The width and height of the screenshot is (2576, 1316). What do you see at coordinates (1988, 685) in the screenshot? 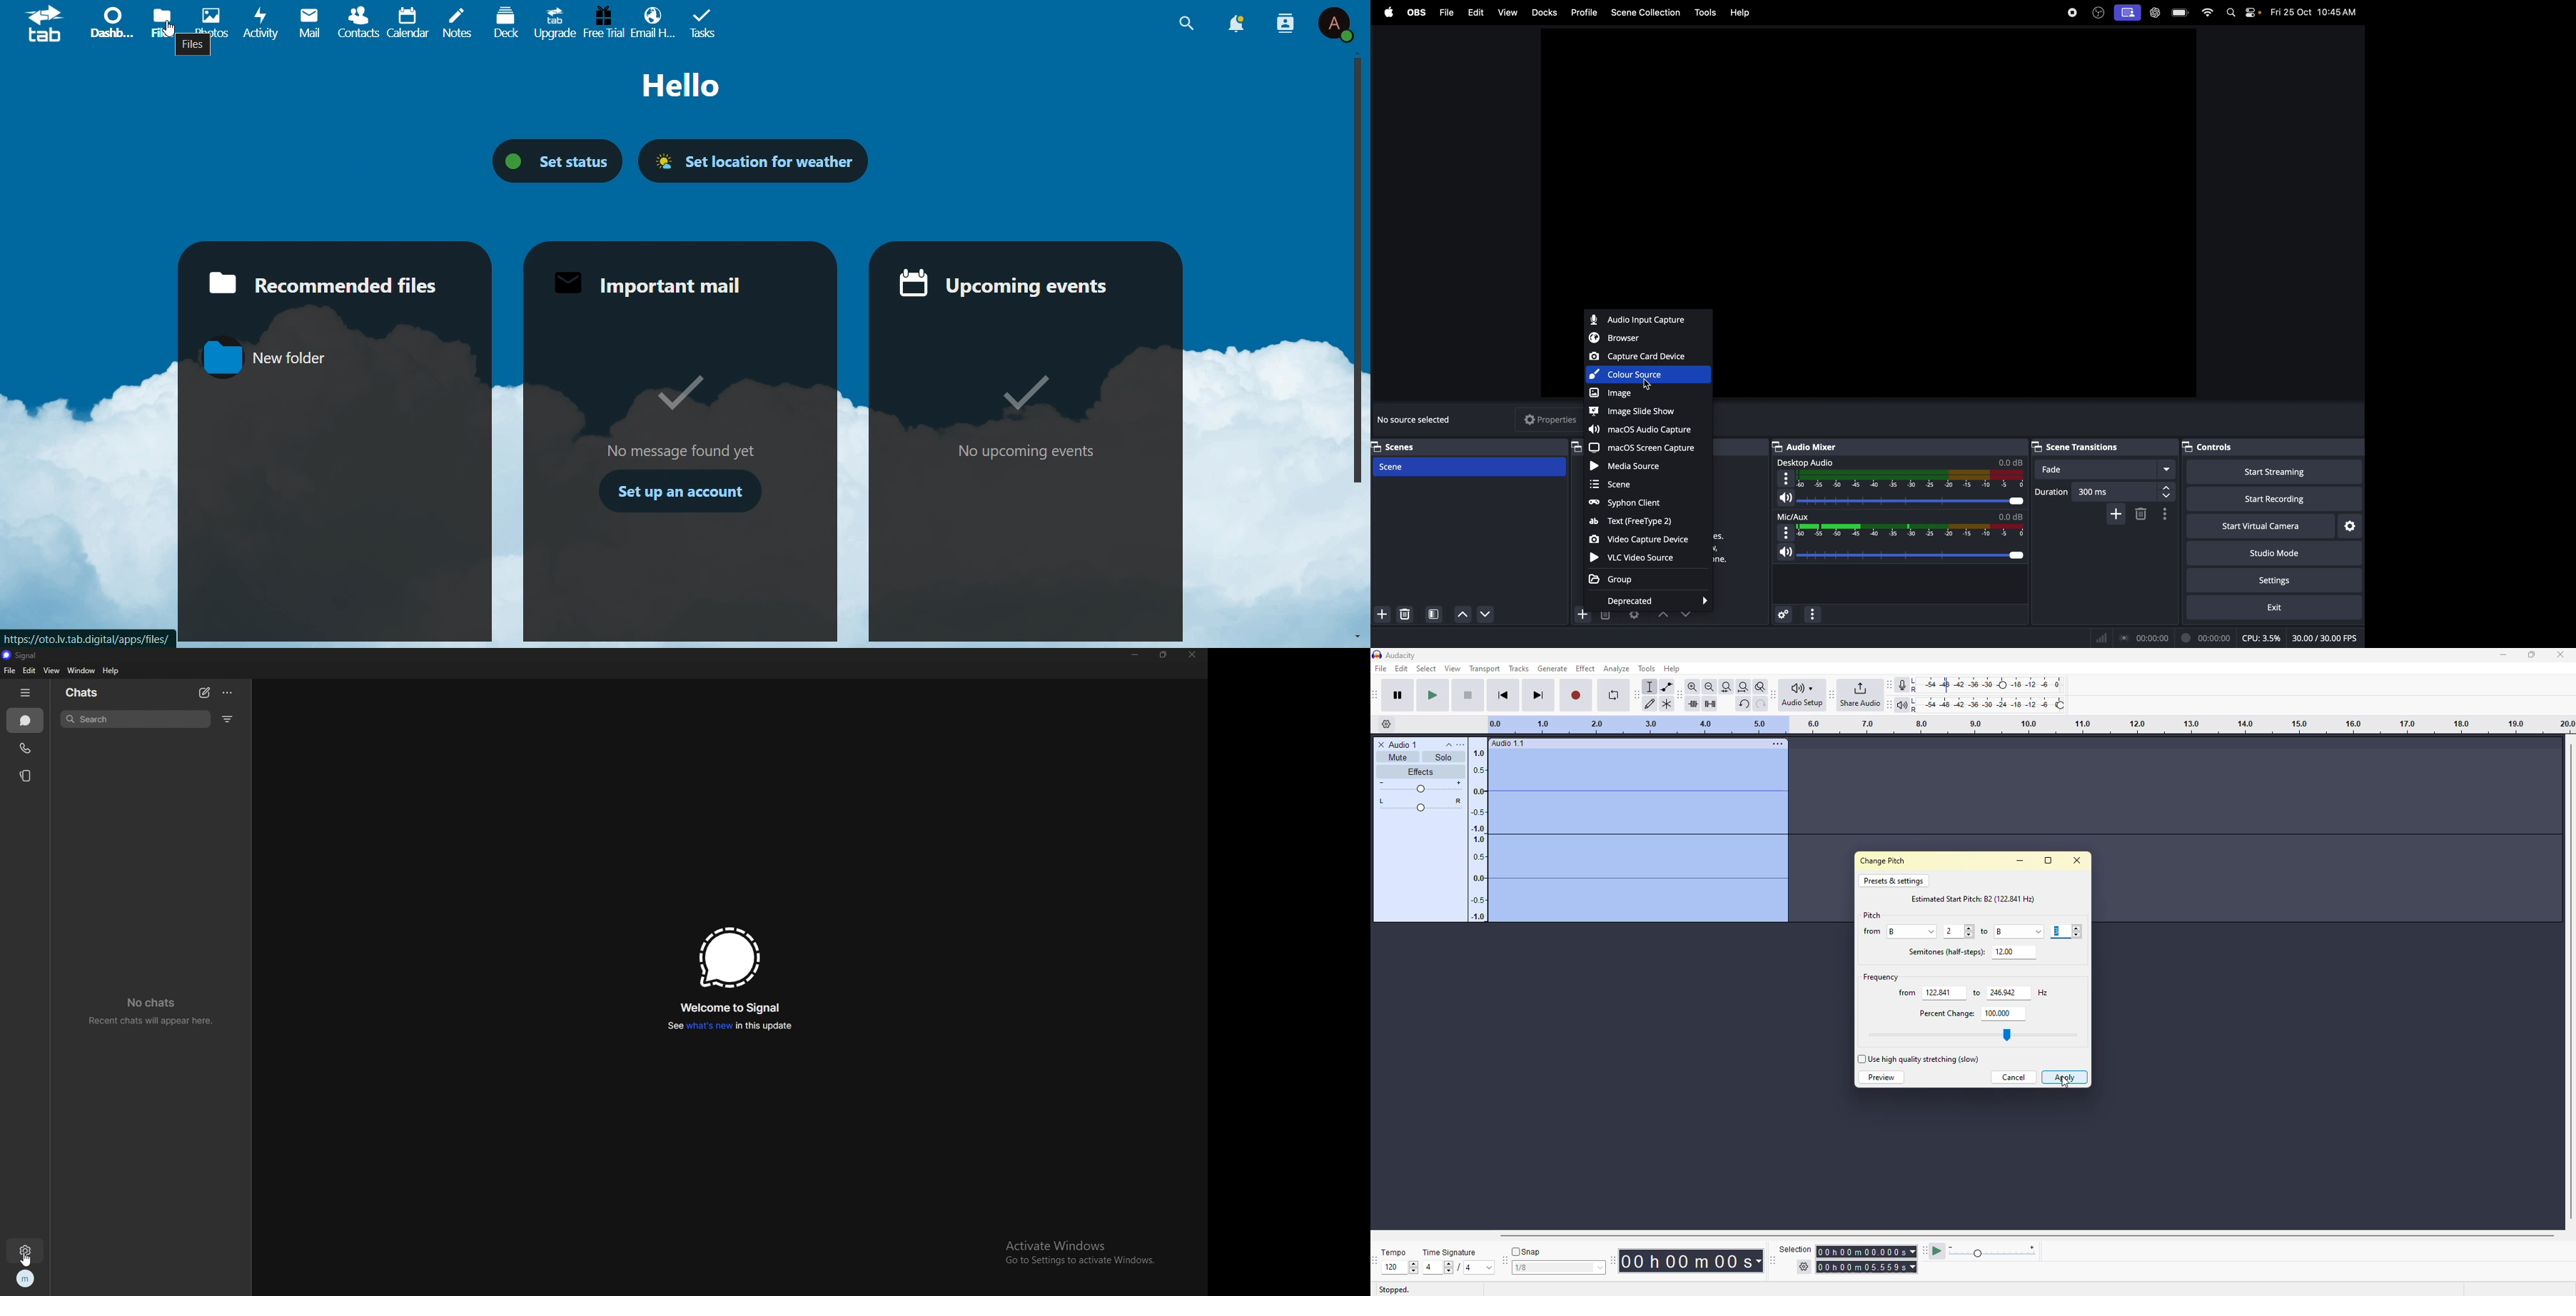
I see `recording level` at bounding box center [1988, 685].